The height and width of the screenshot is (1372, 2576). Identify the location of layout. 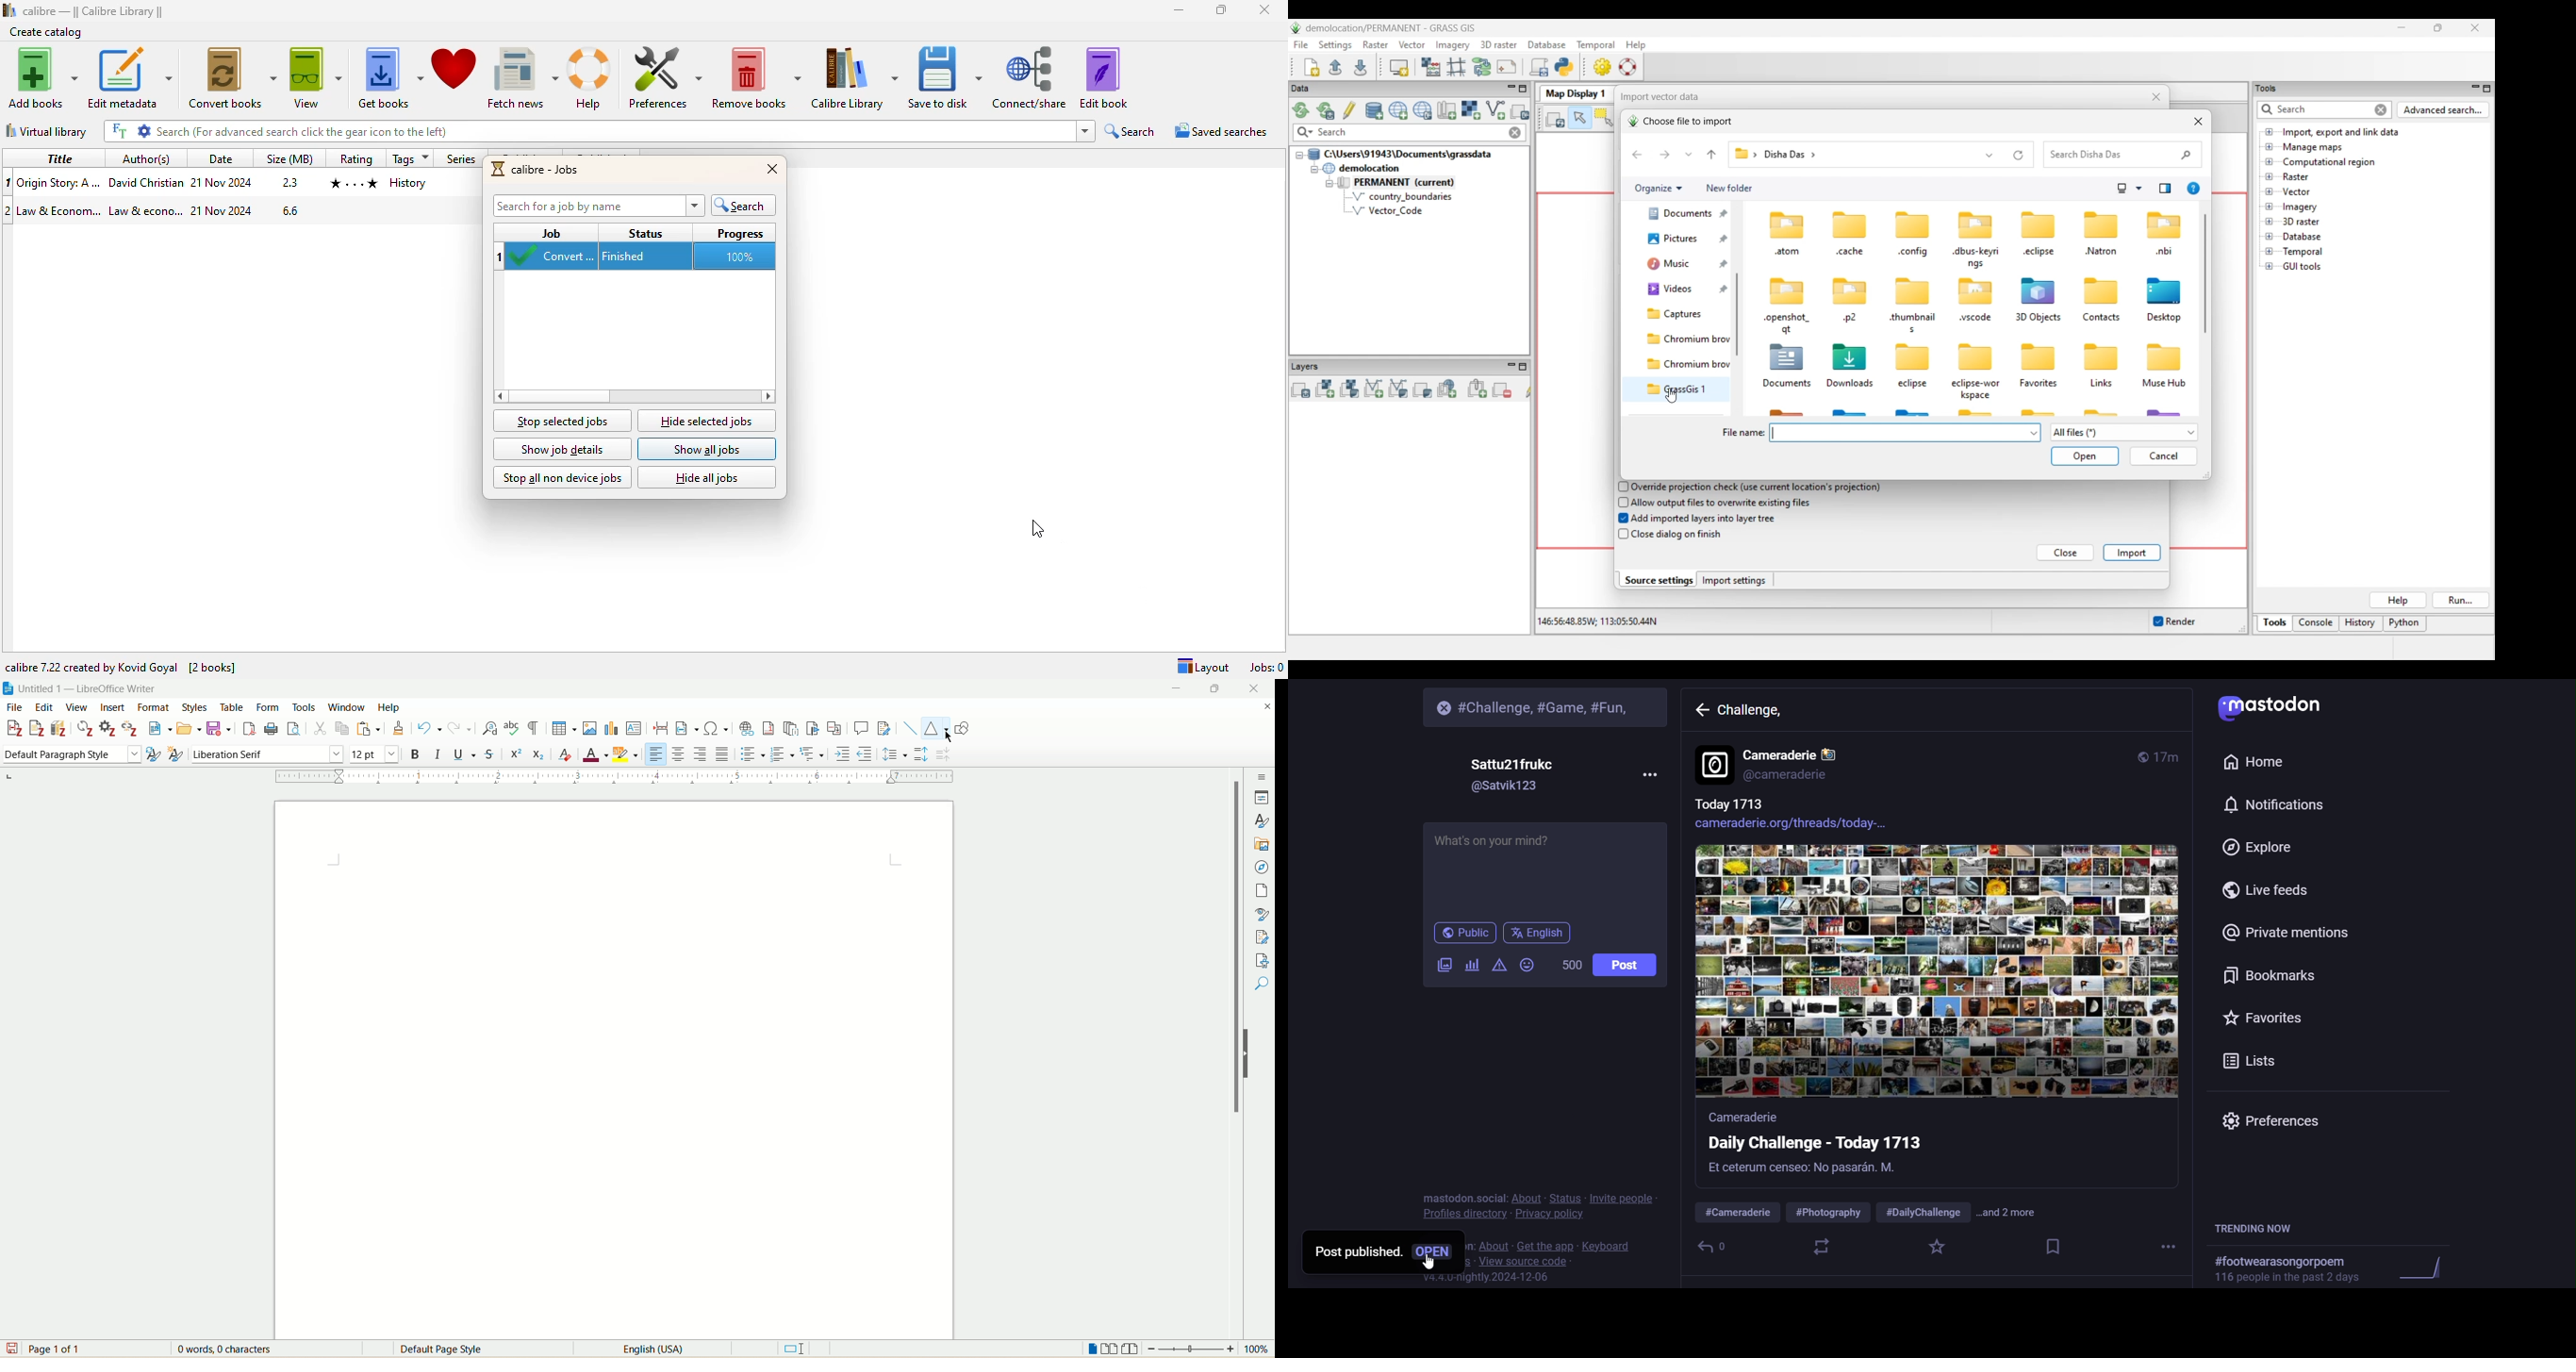
(1202, 667).